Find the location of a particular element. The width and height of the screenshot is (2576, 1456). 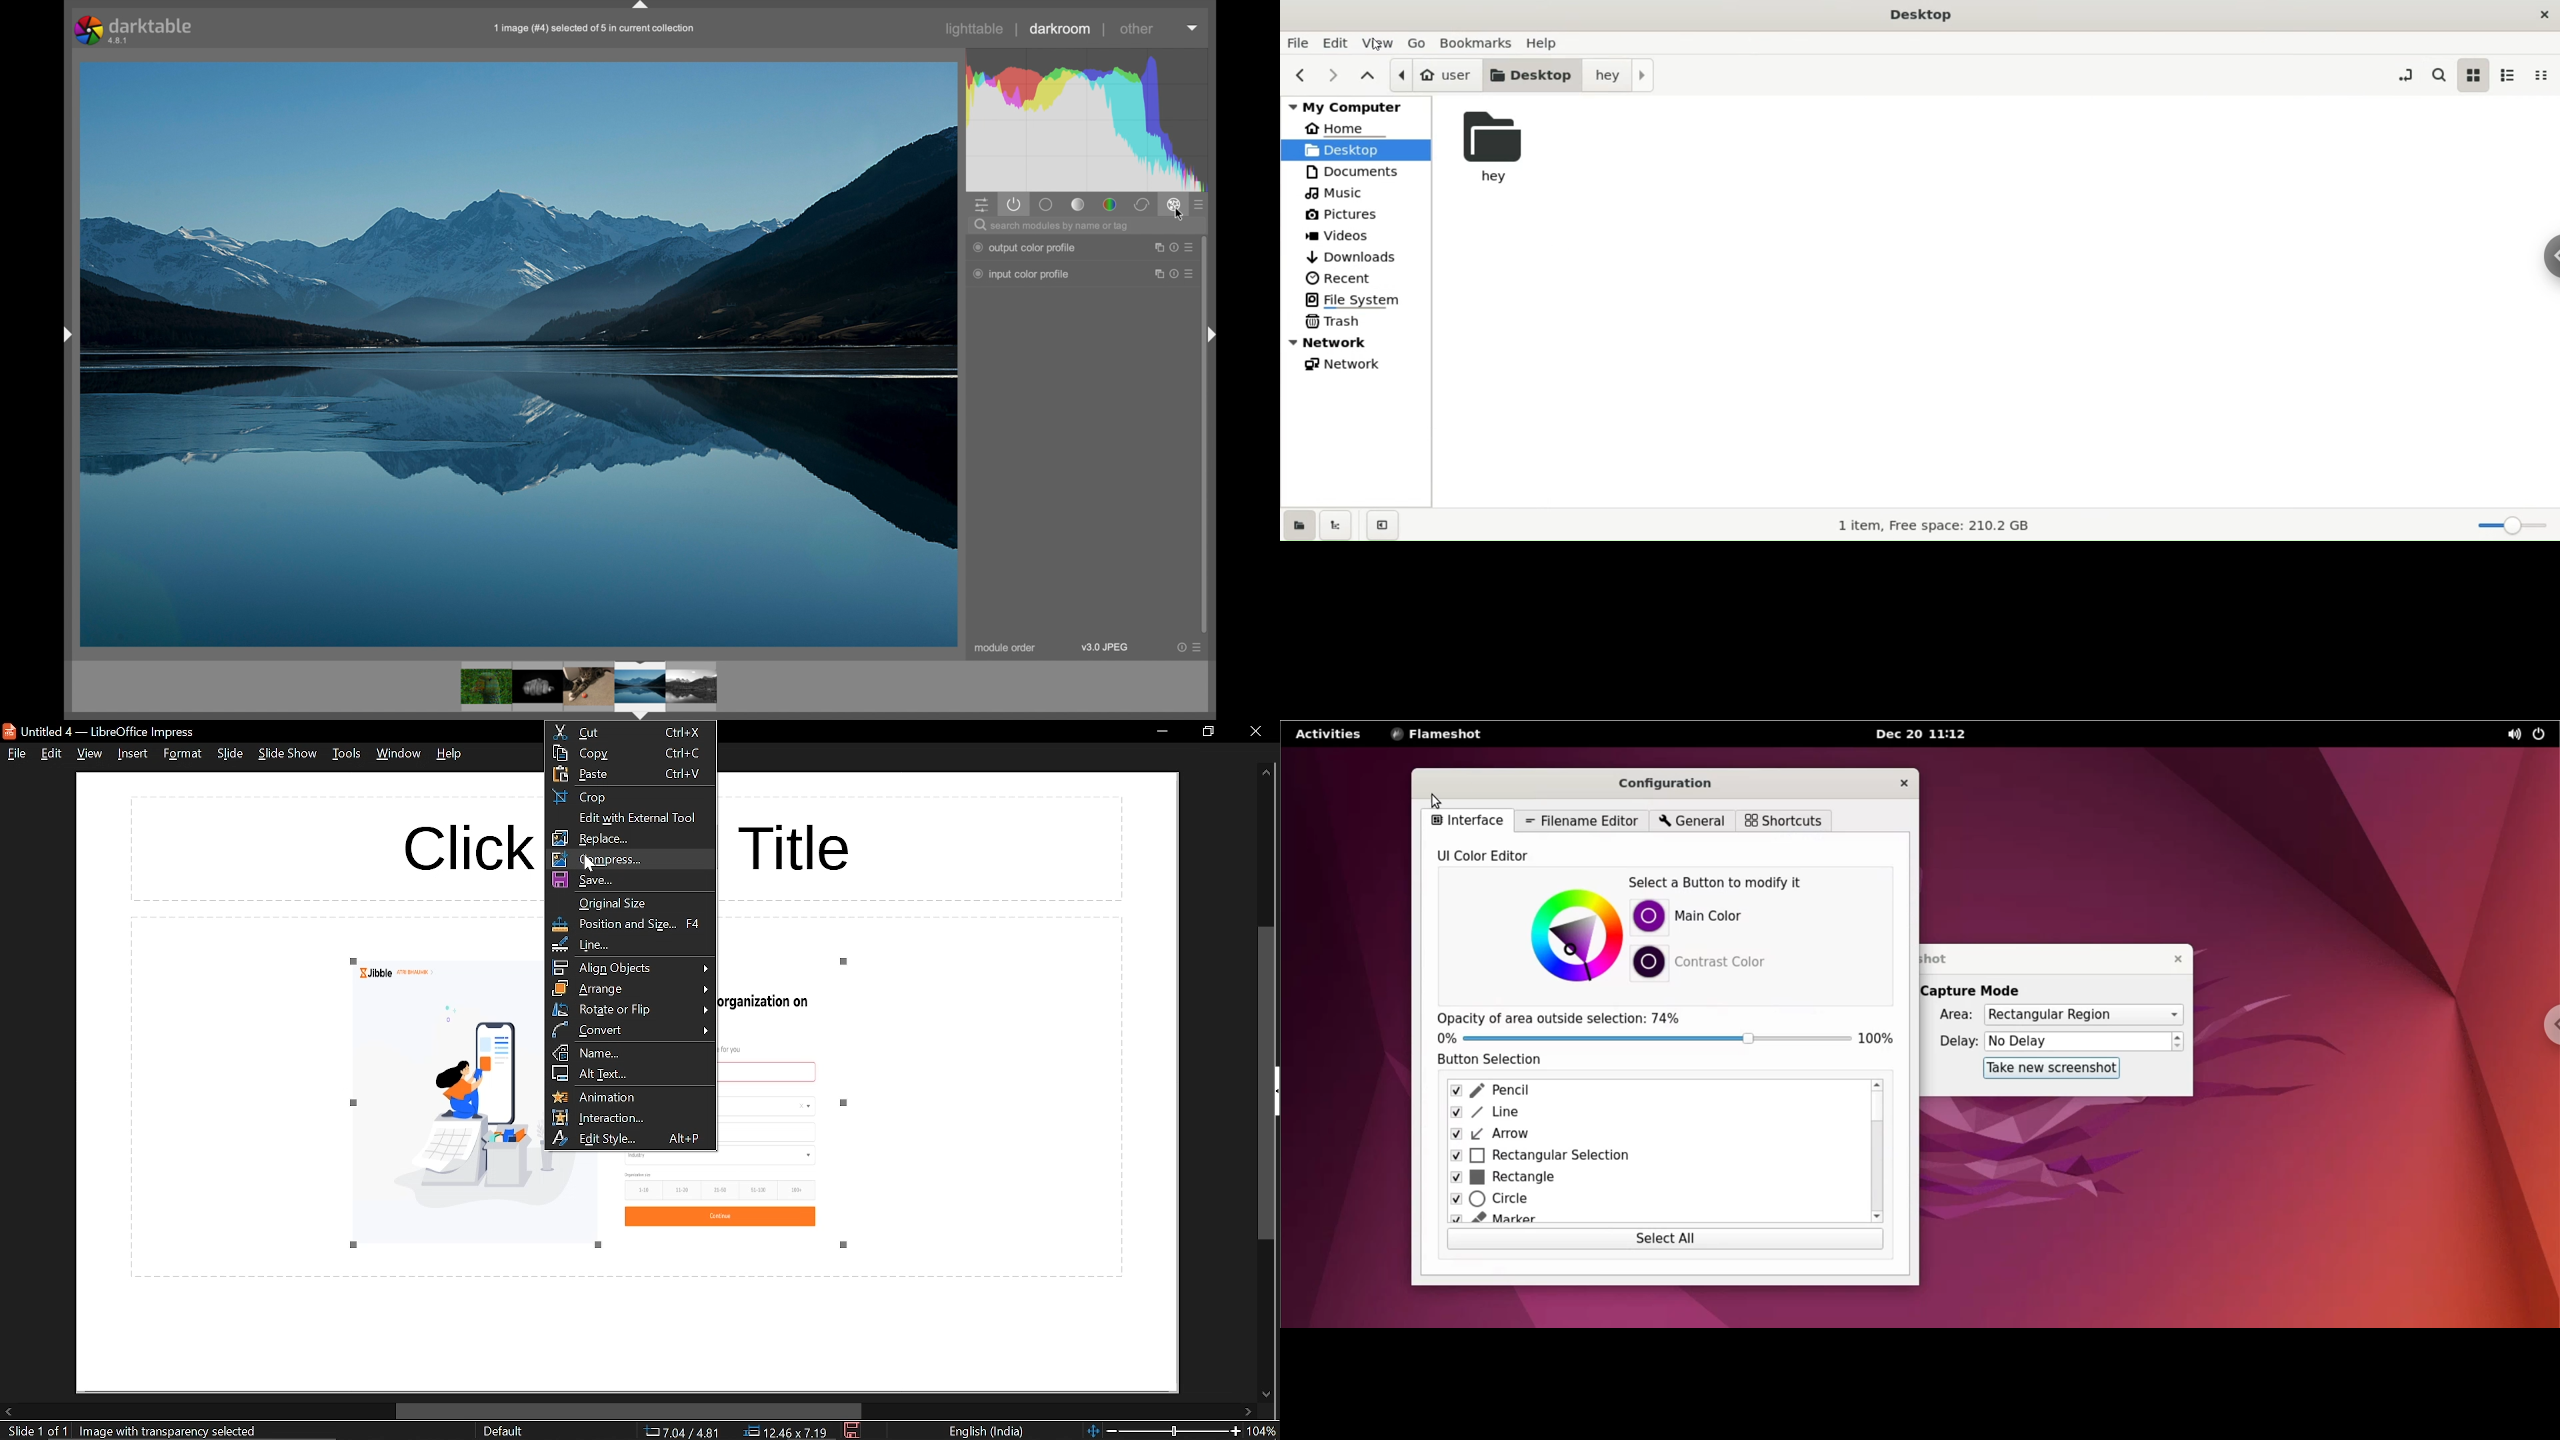

alt+P is located at coordinates (689, 1139).